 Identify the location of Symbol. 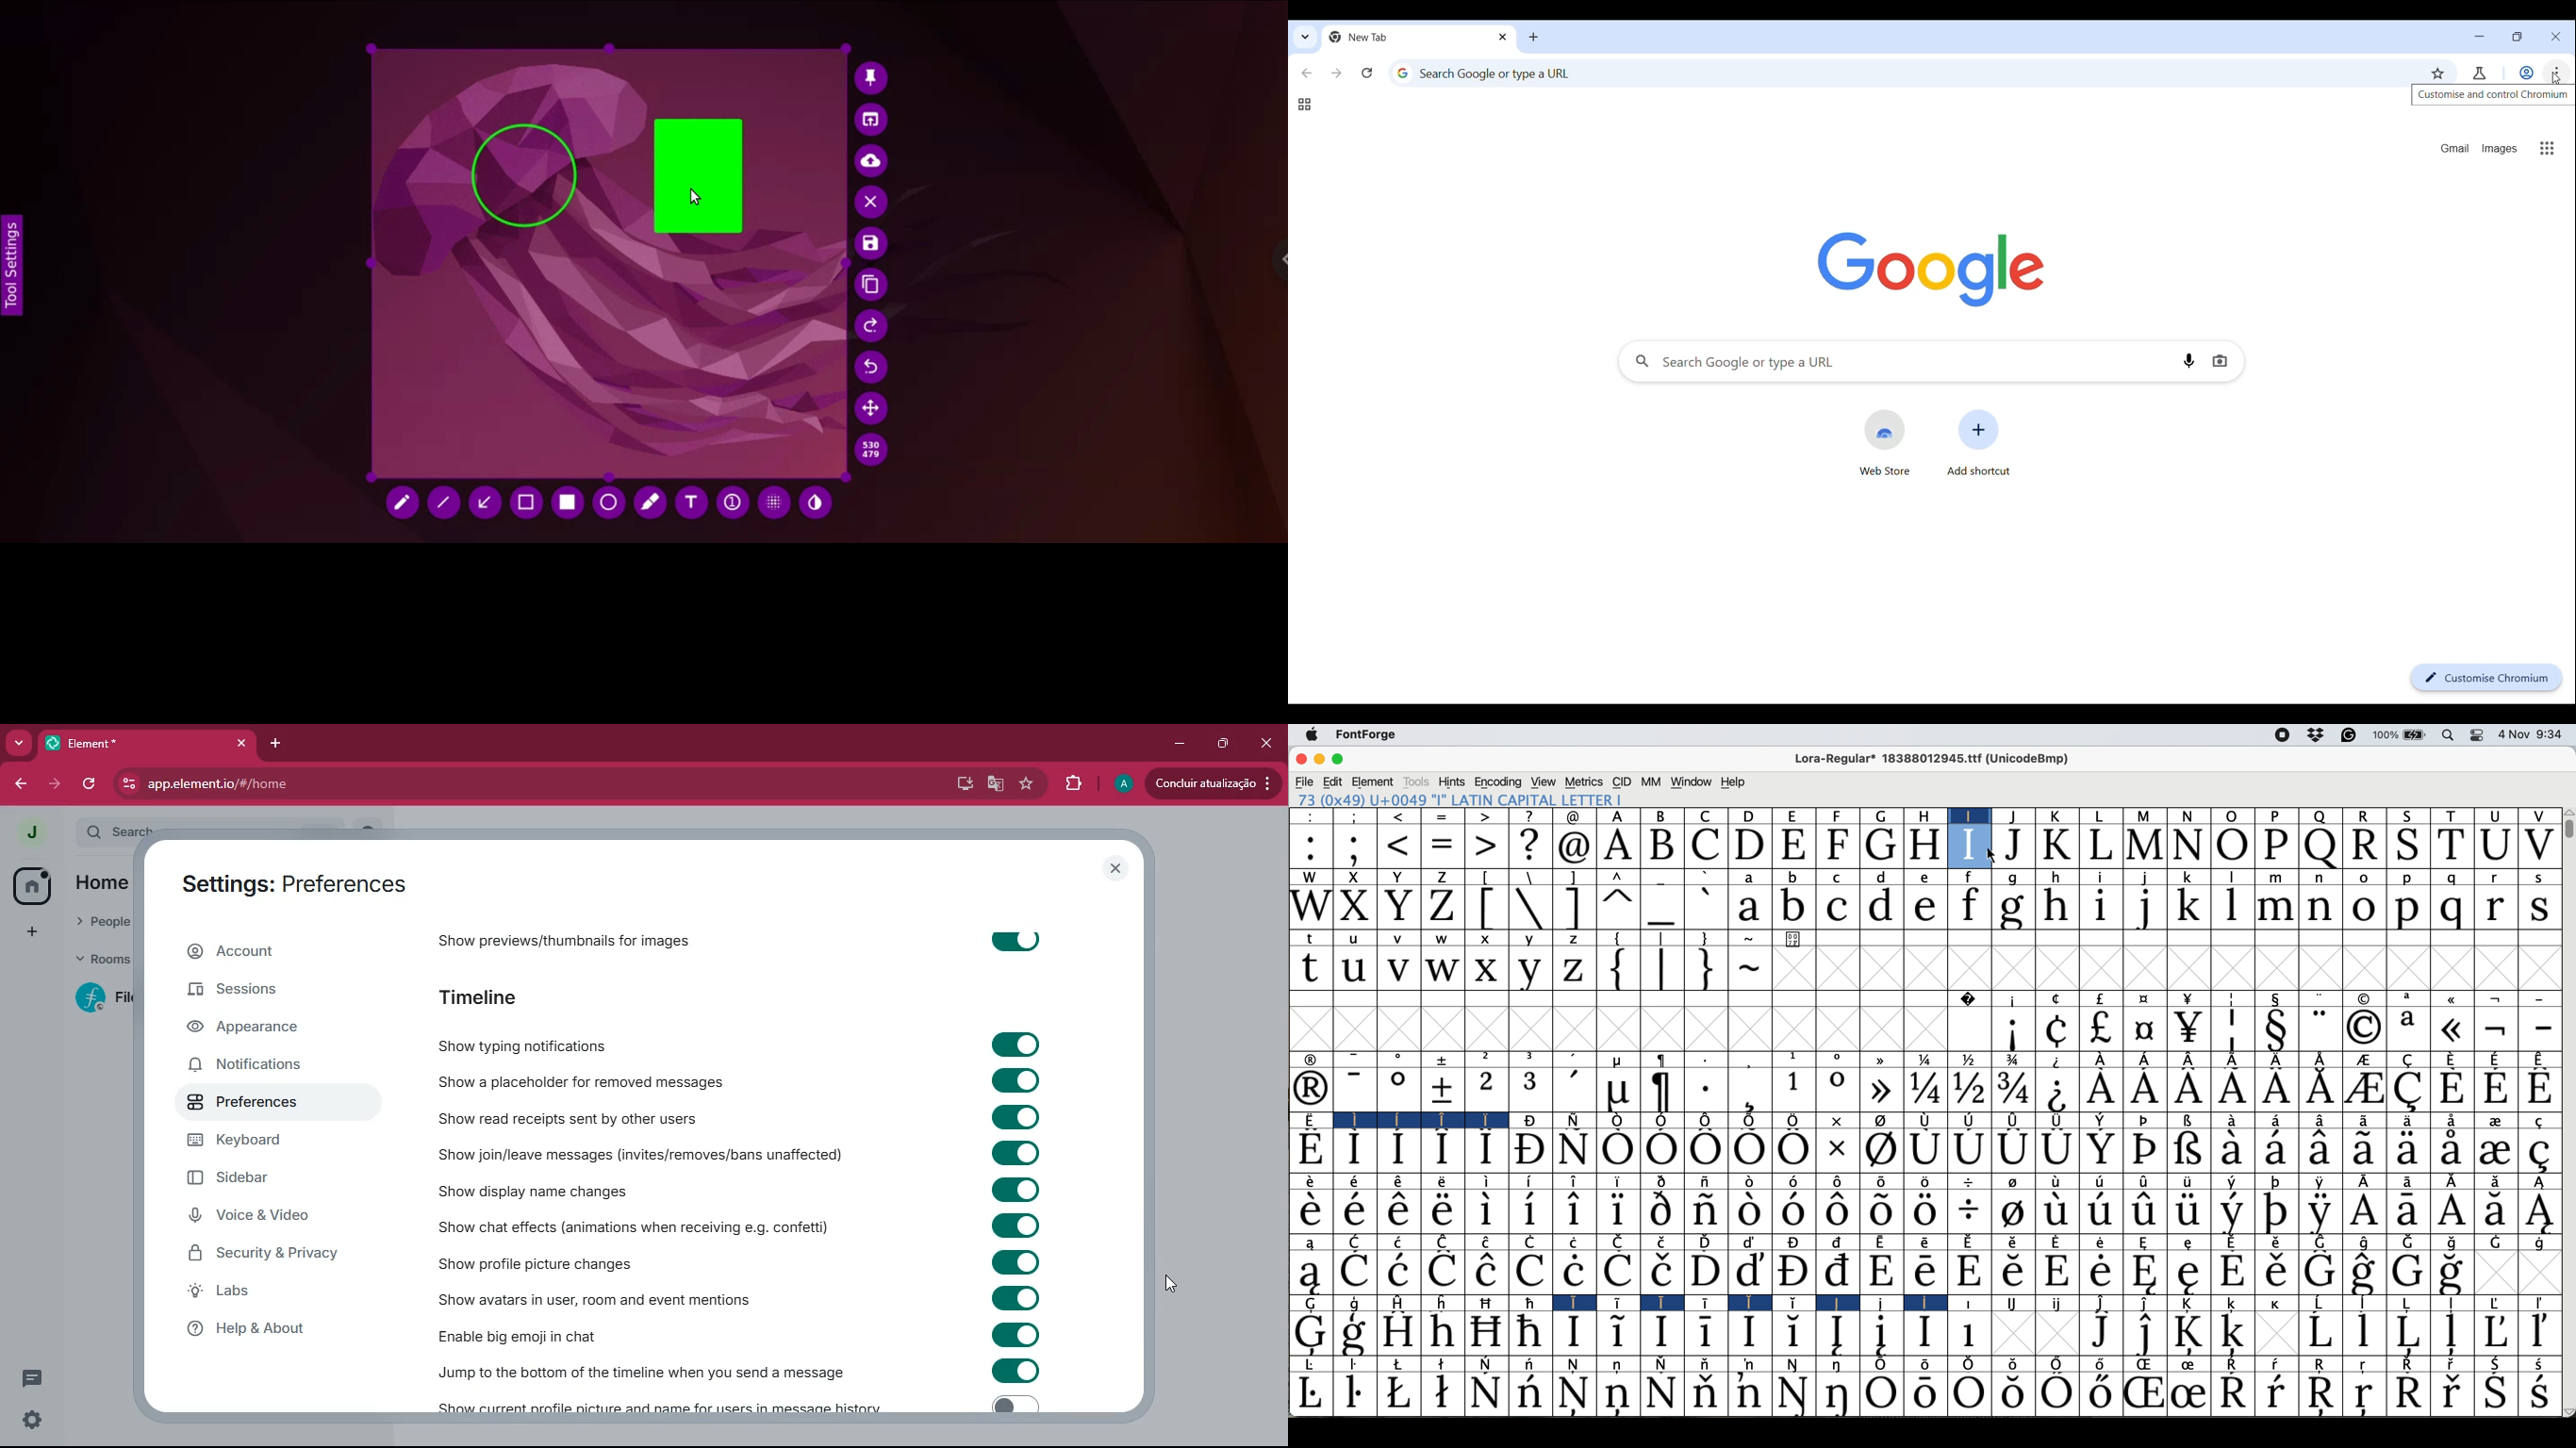
(2012, 1212).